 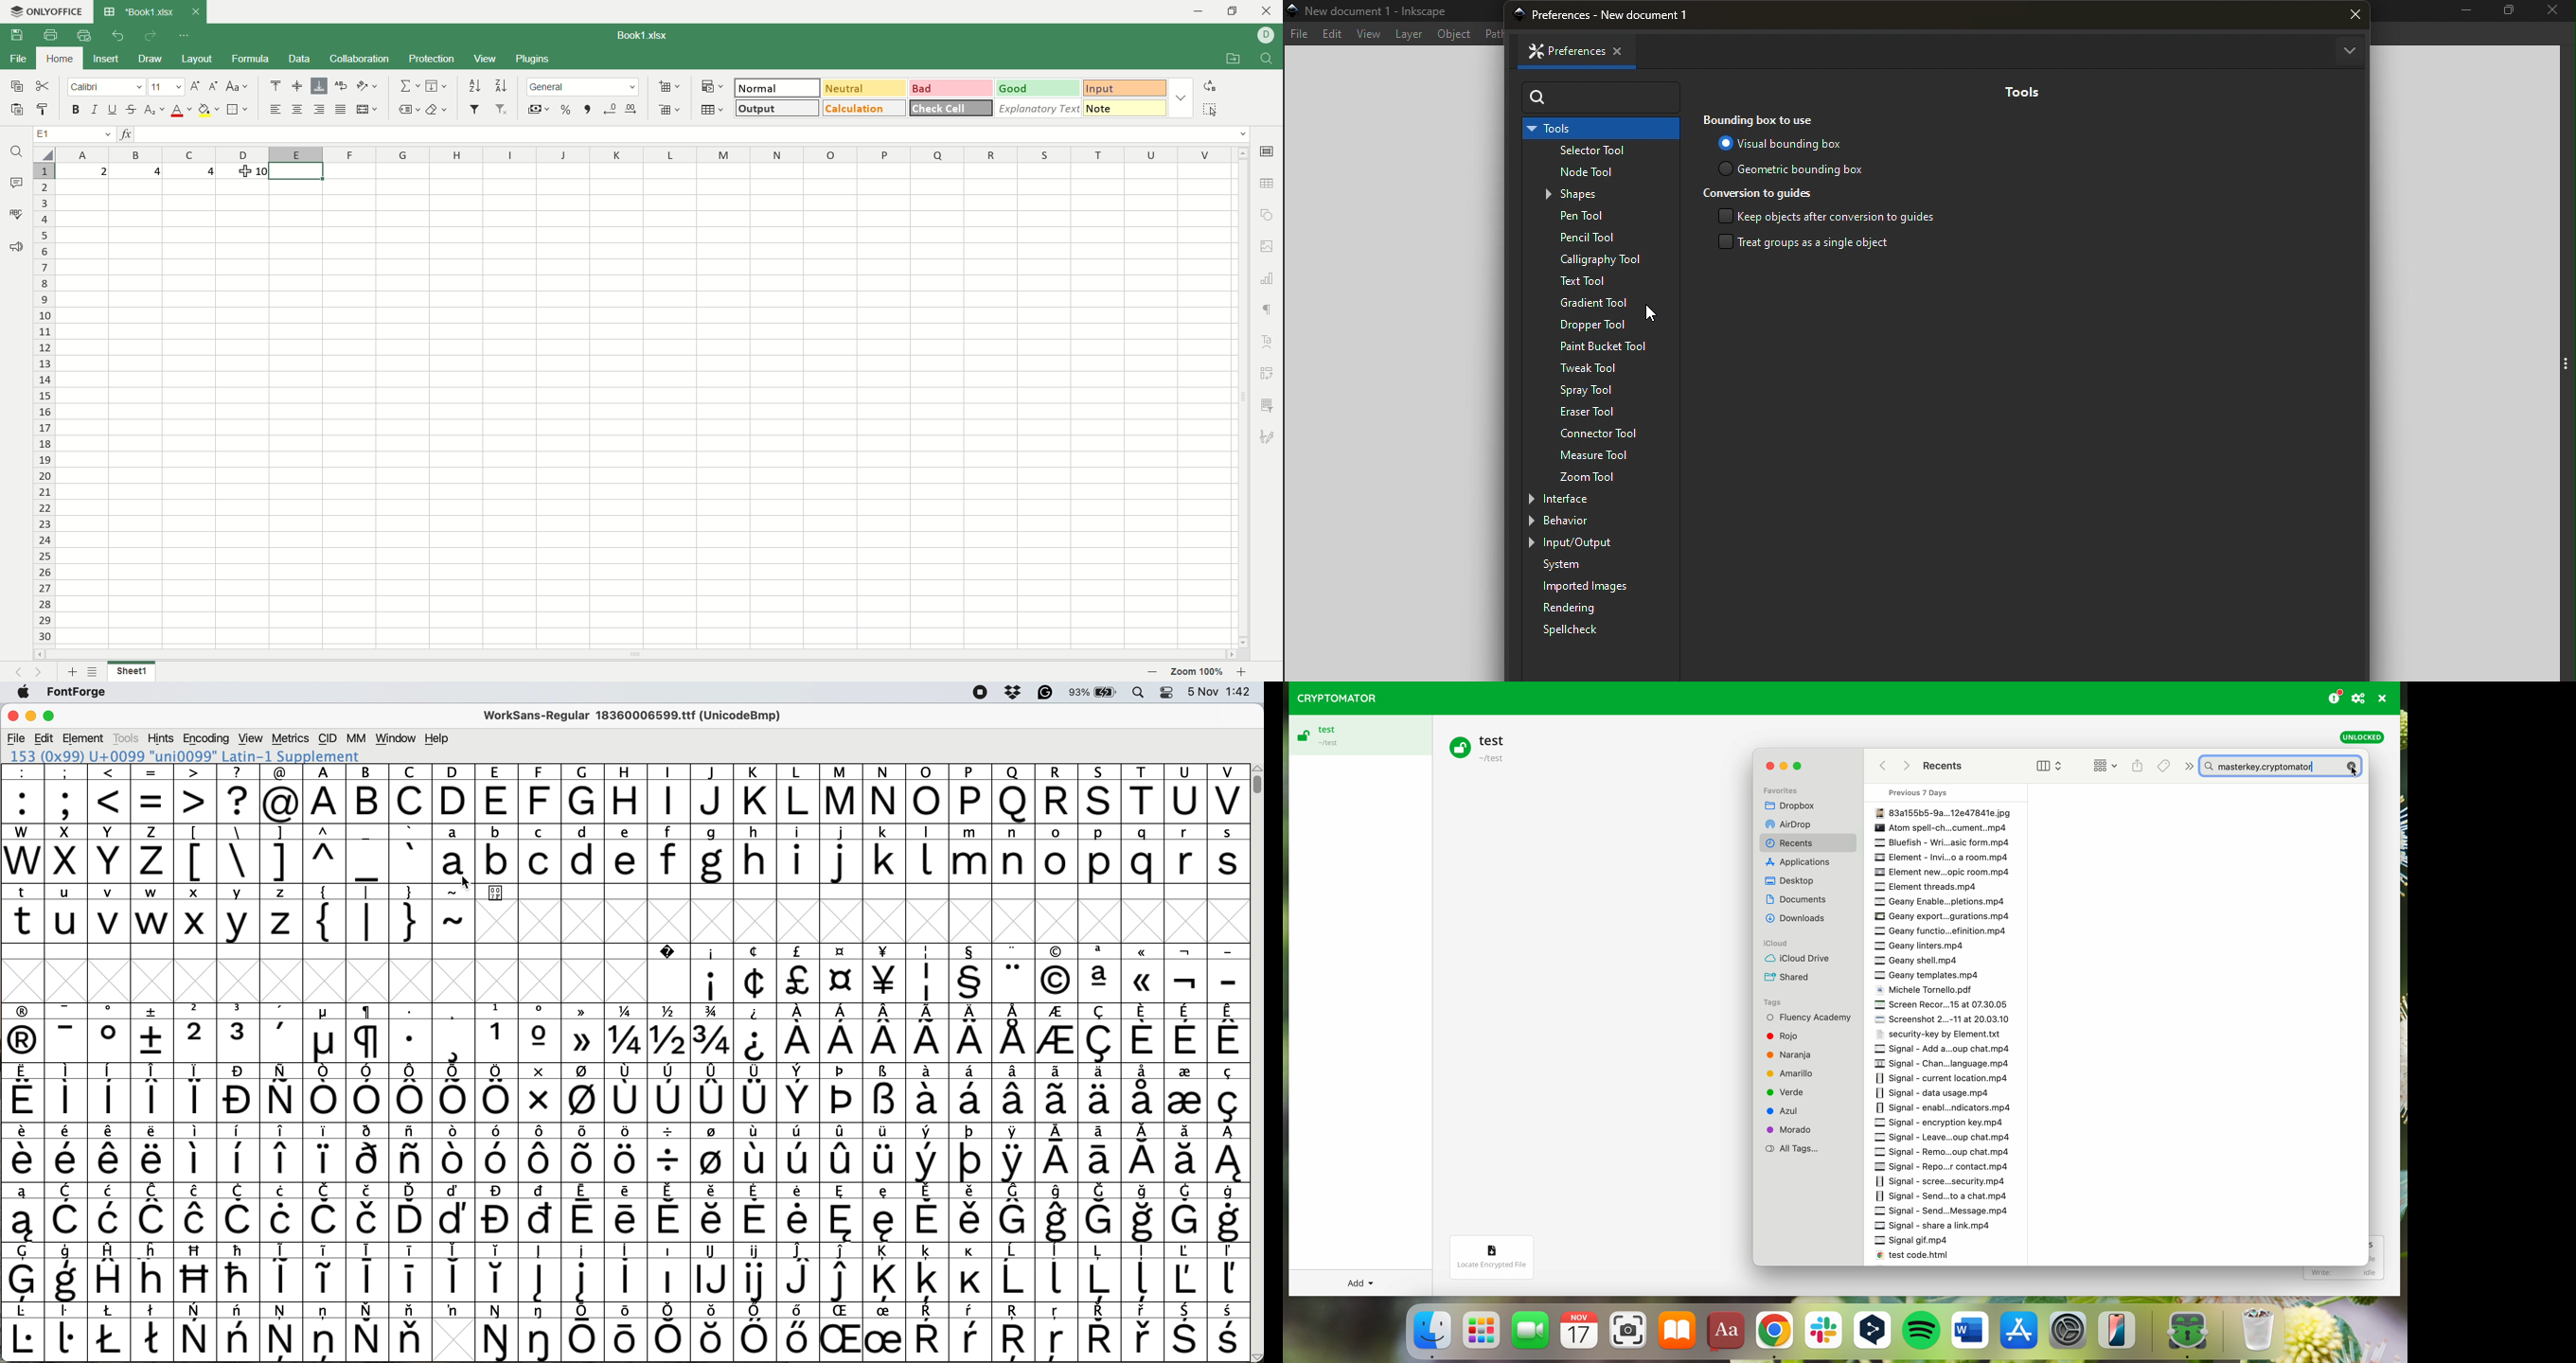 What do you see at coordinates (282, 1270) in the screenshot?
I see `symbol` at bounding box center [282, 1270].